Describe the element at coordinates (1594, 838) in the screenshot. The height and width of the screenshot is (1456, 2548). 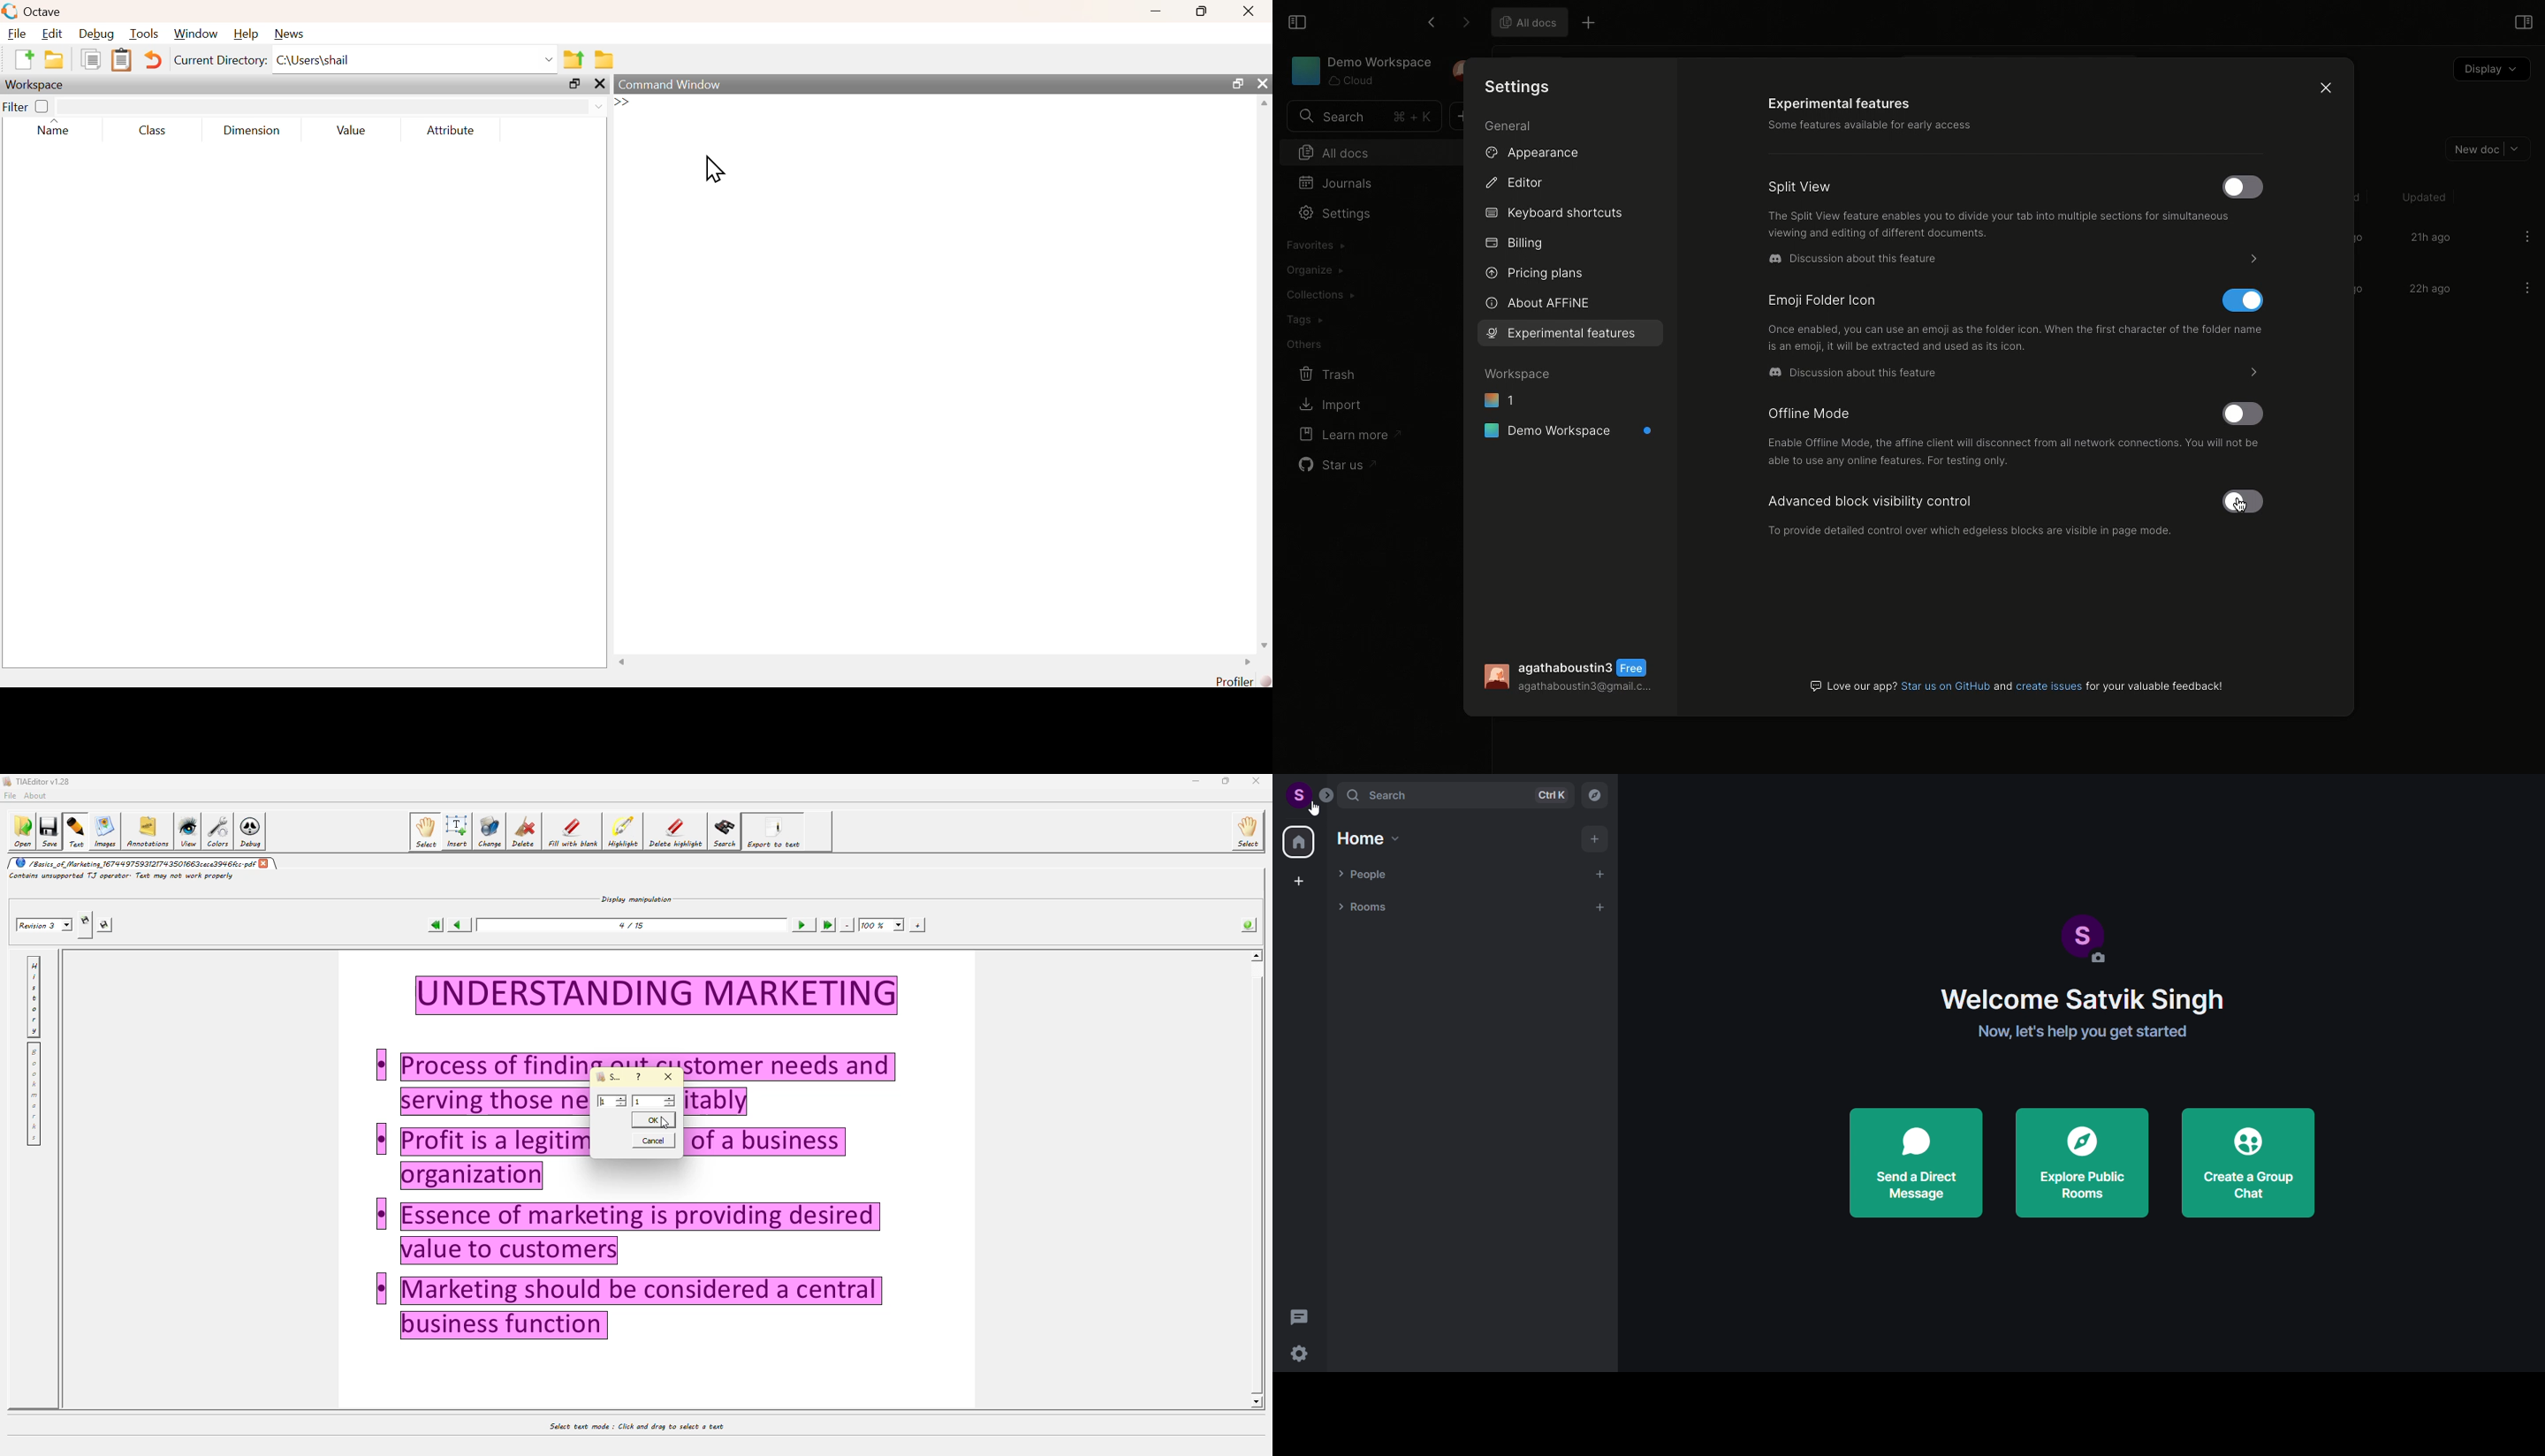
I see `add` at that location.